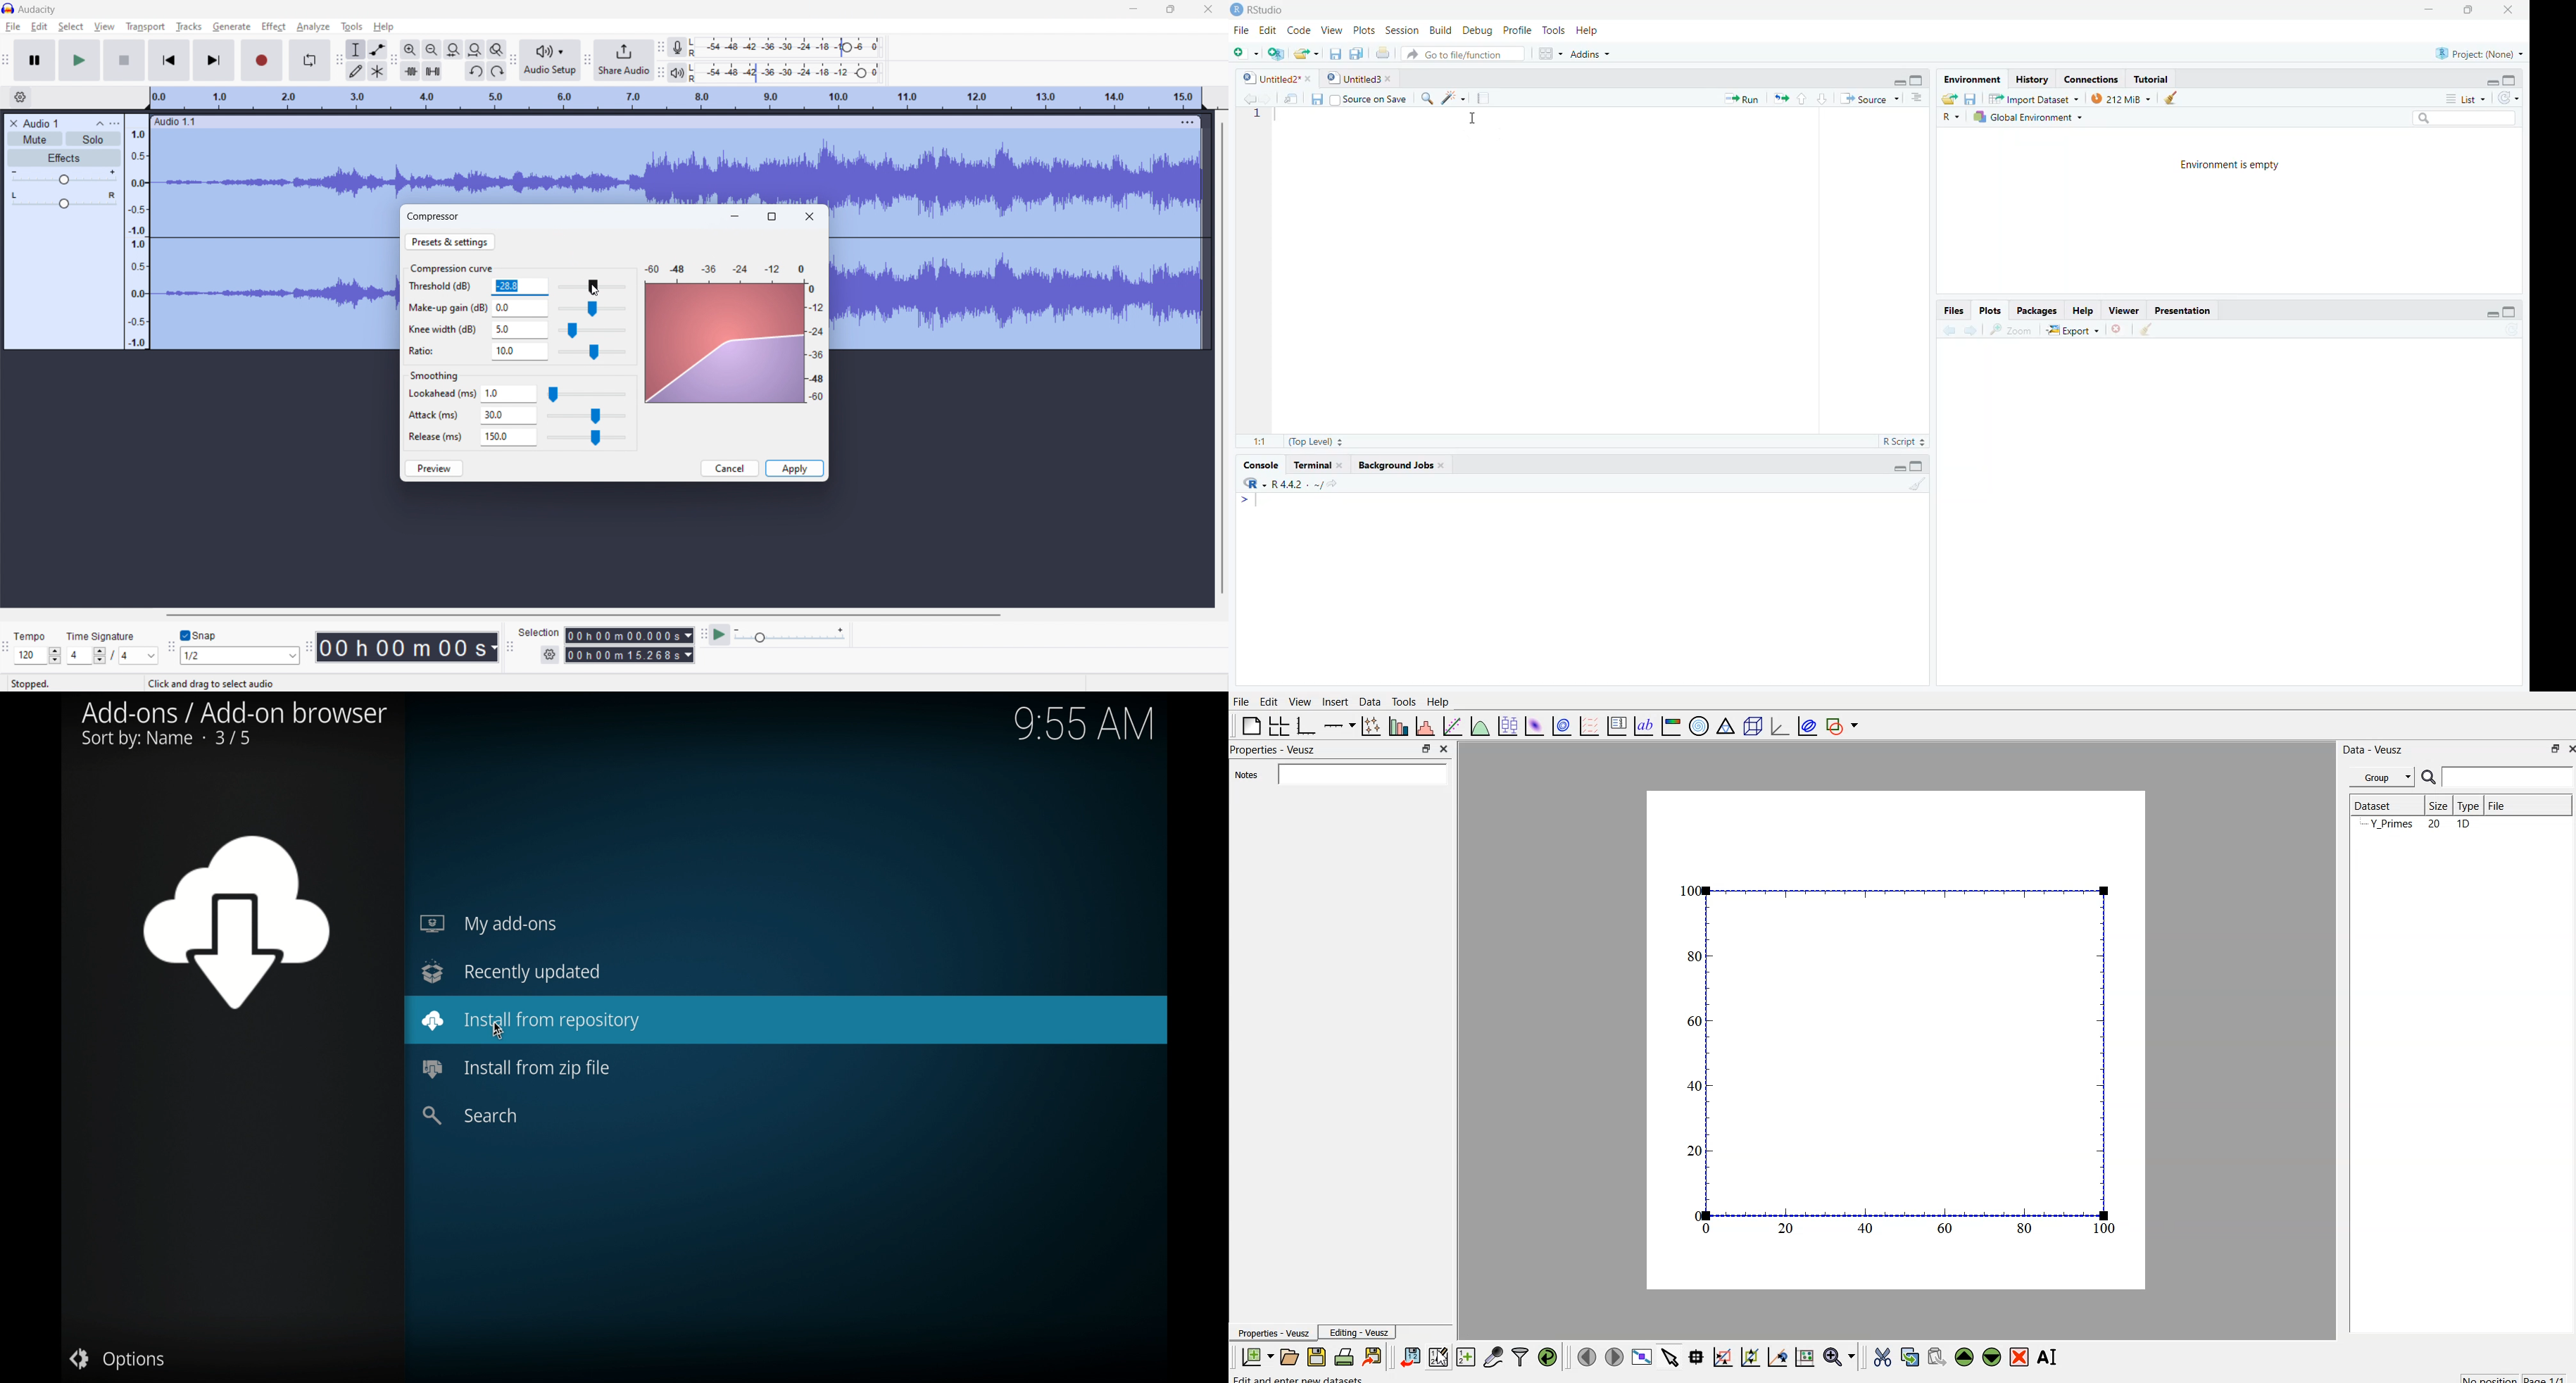 The width and height of the screenshot is (2576, 1400). What do you see at coordinates (1950, 99) in the screenshot?
I see `load workspace` at bounding box center [1950, 99].